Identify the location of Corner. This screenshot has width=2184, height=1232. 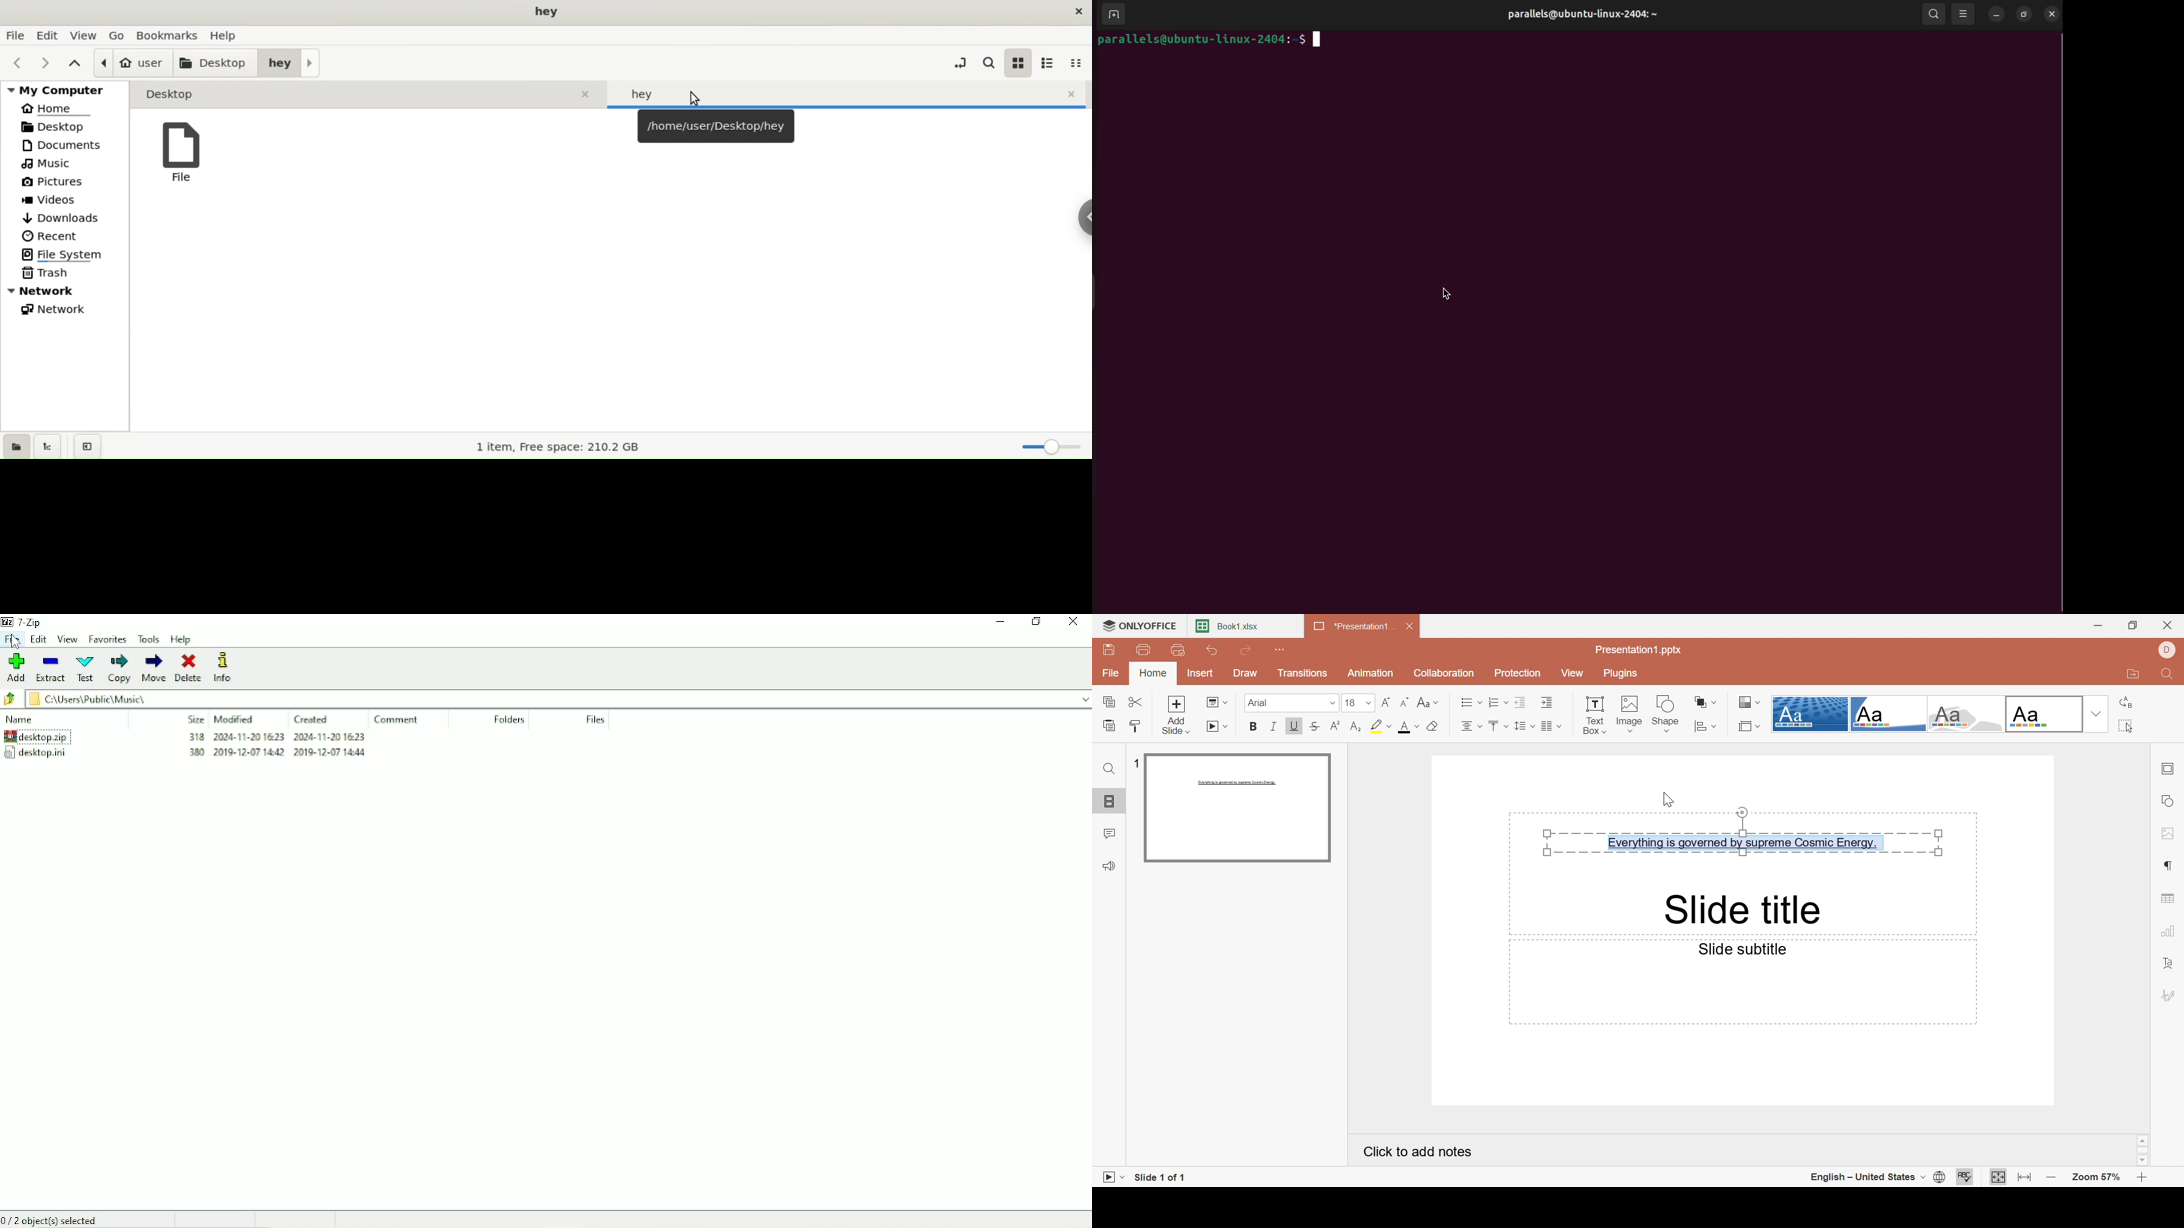
(1555, 726).